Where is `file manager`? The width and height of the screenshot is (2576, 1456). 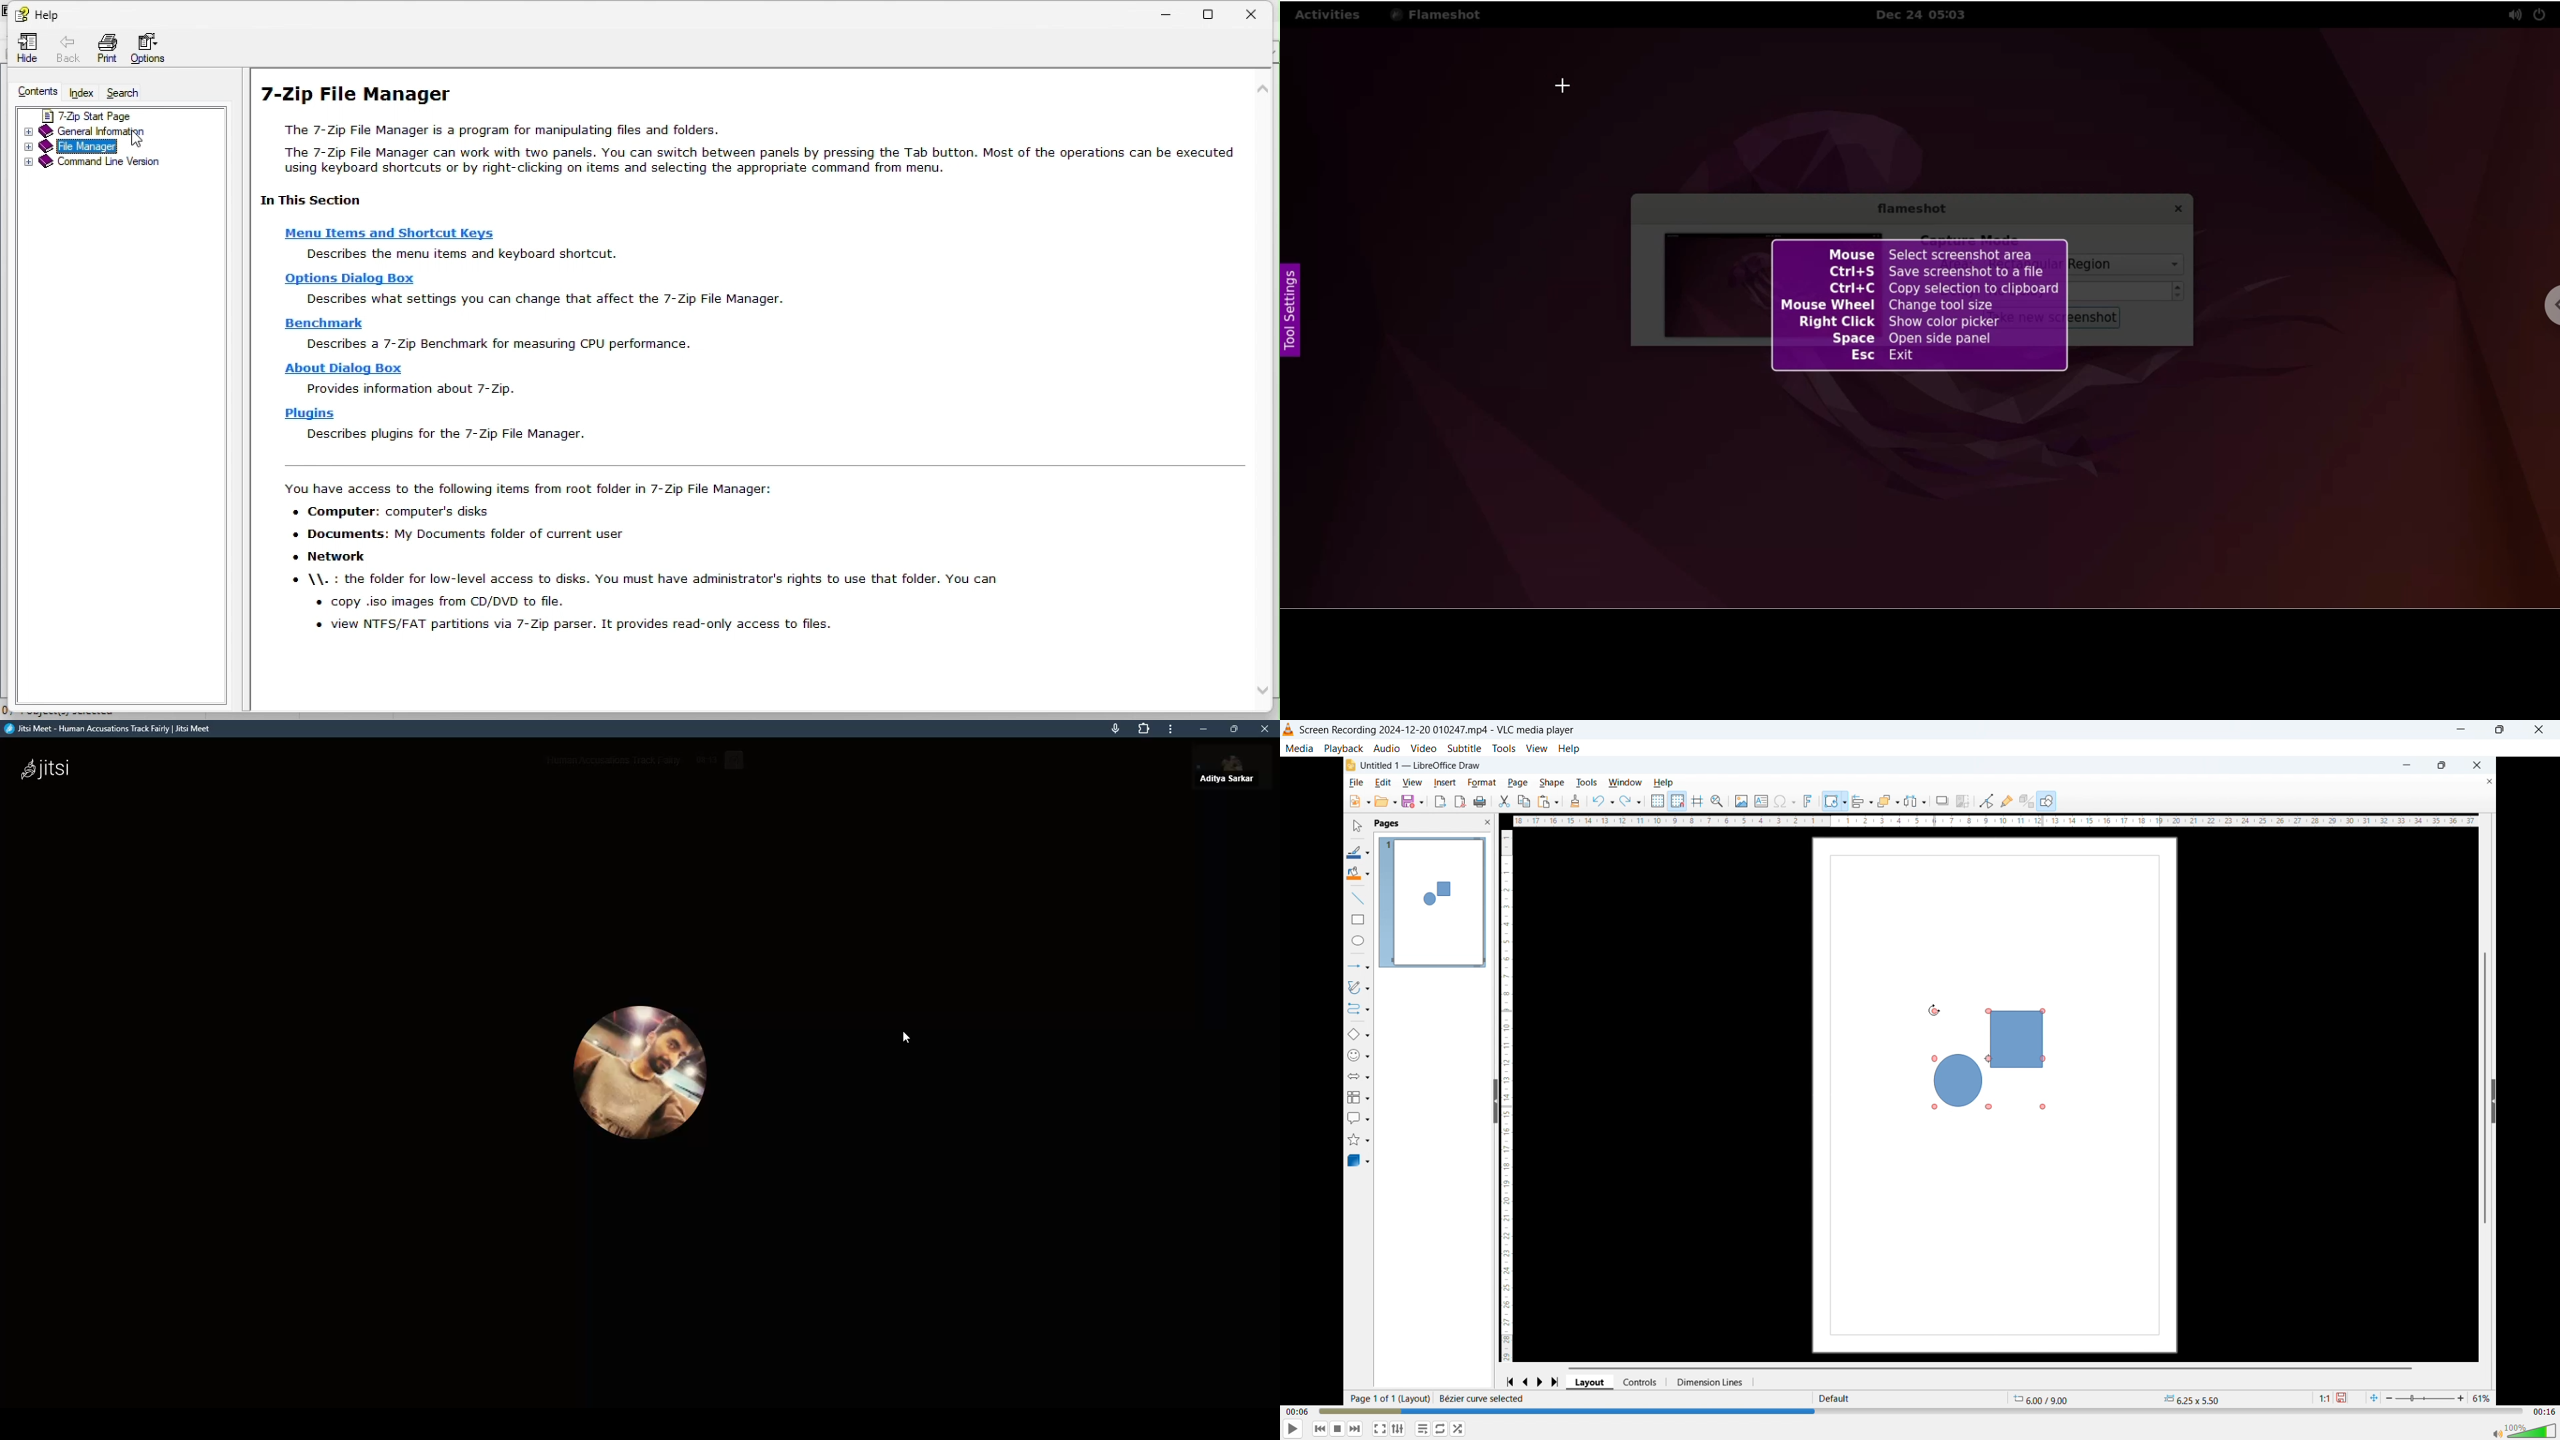
file manager is located at coordinates (123, 147).